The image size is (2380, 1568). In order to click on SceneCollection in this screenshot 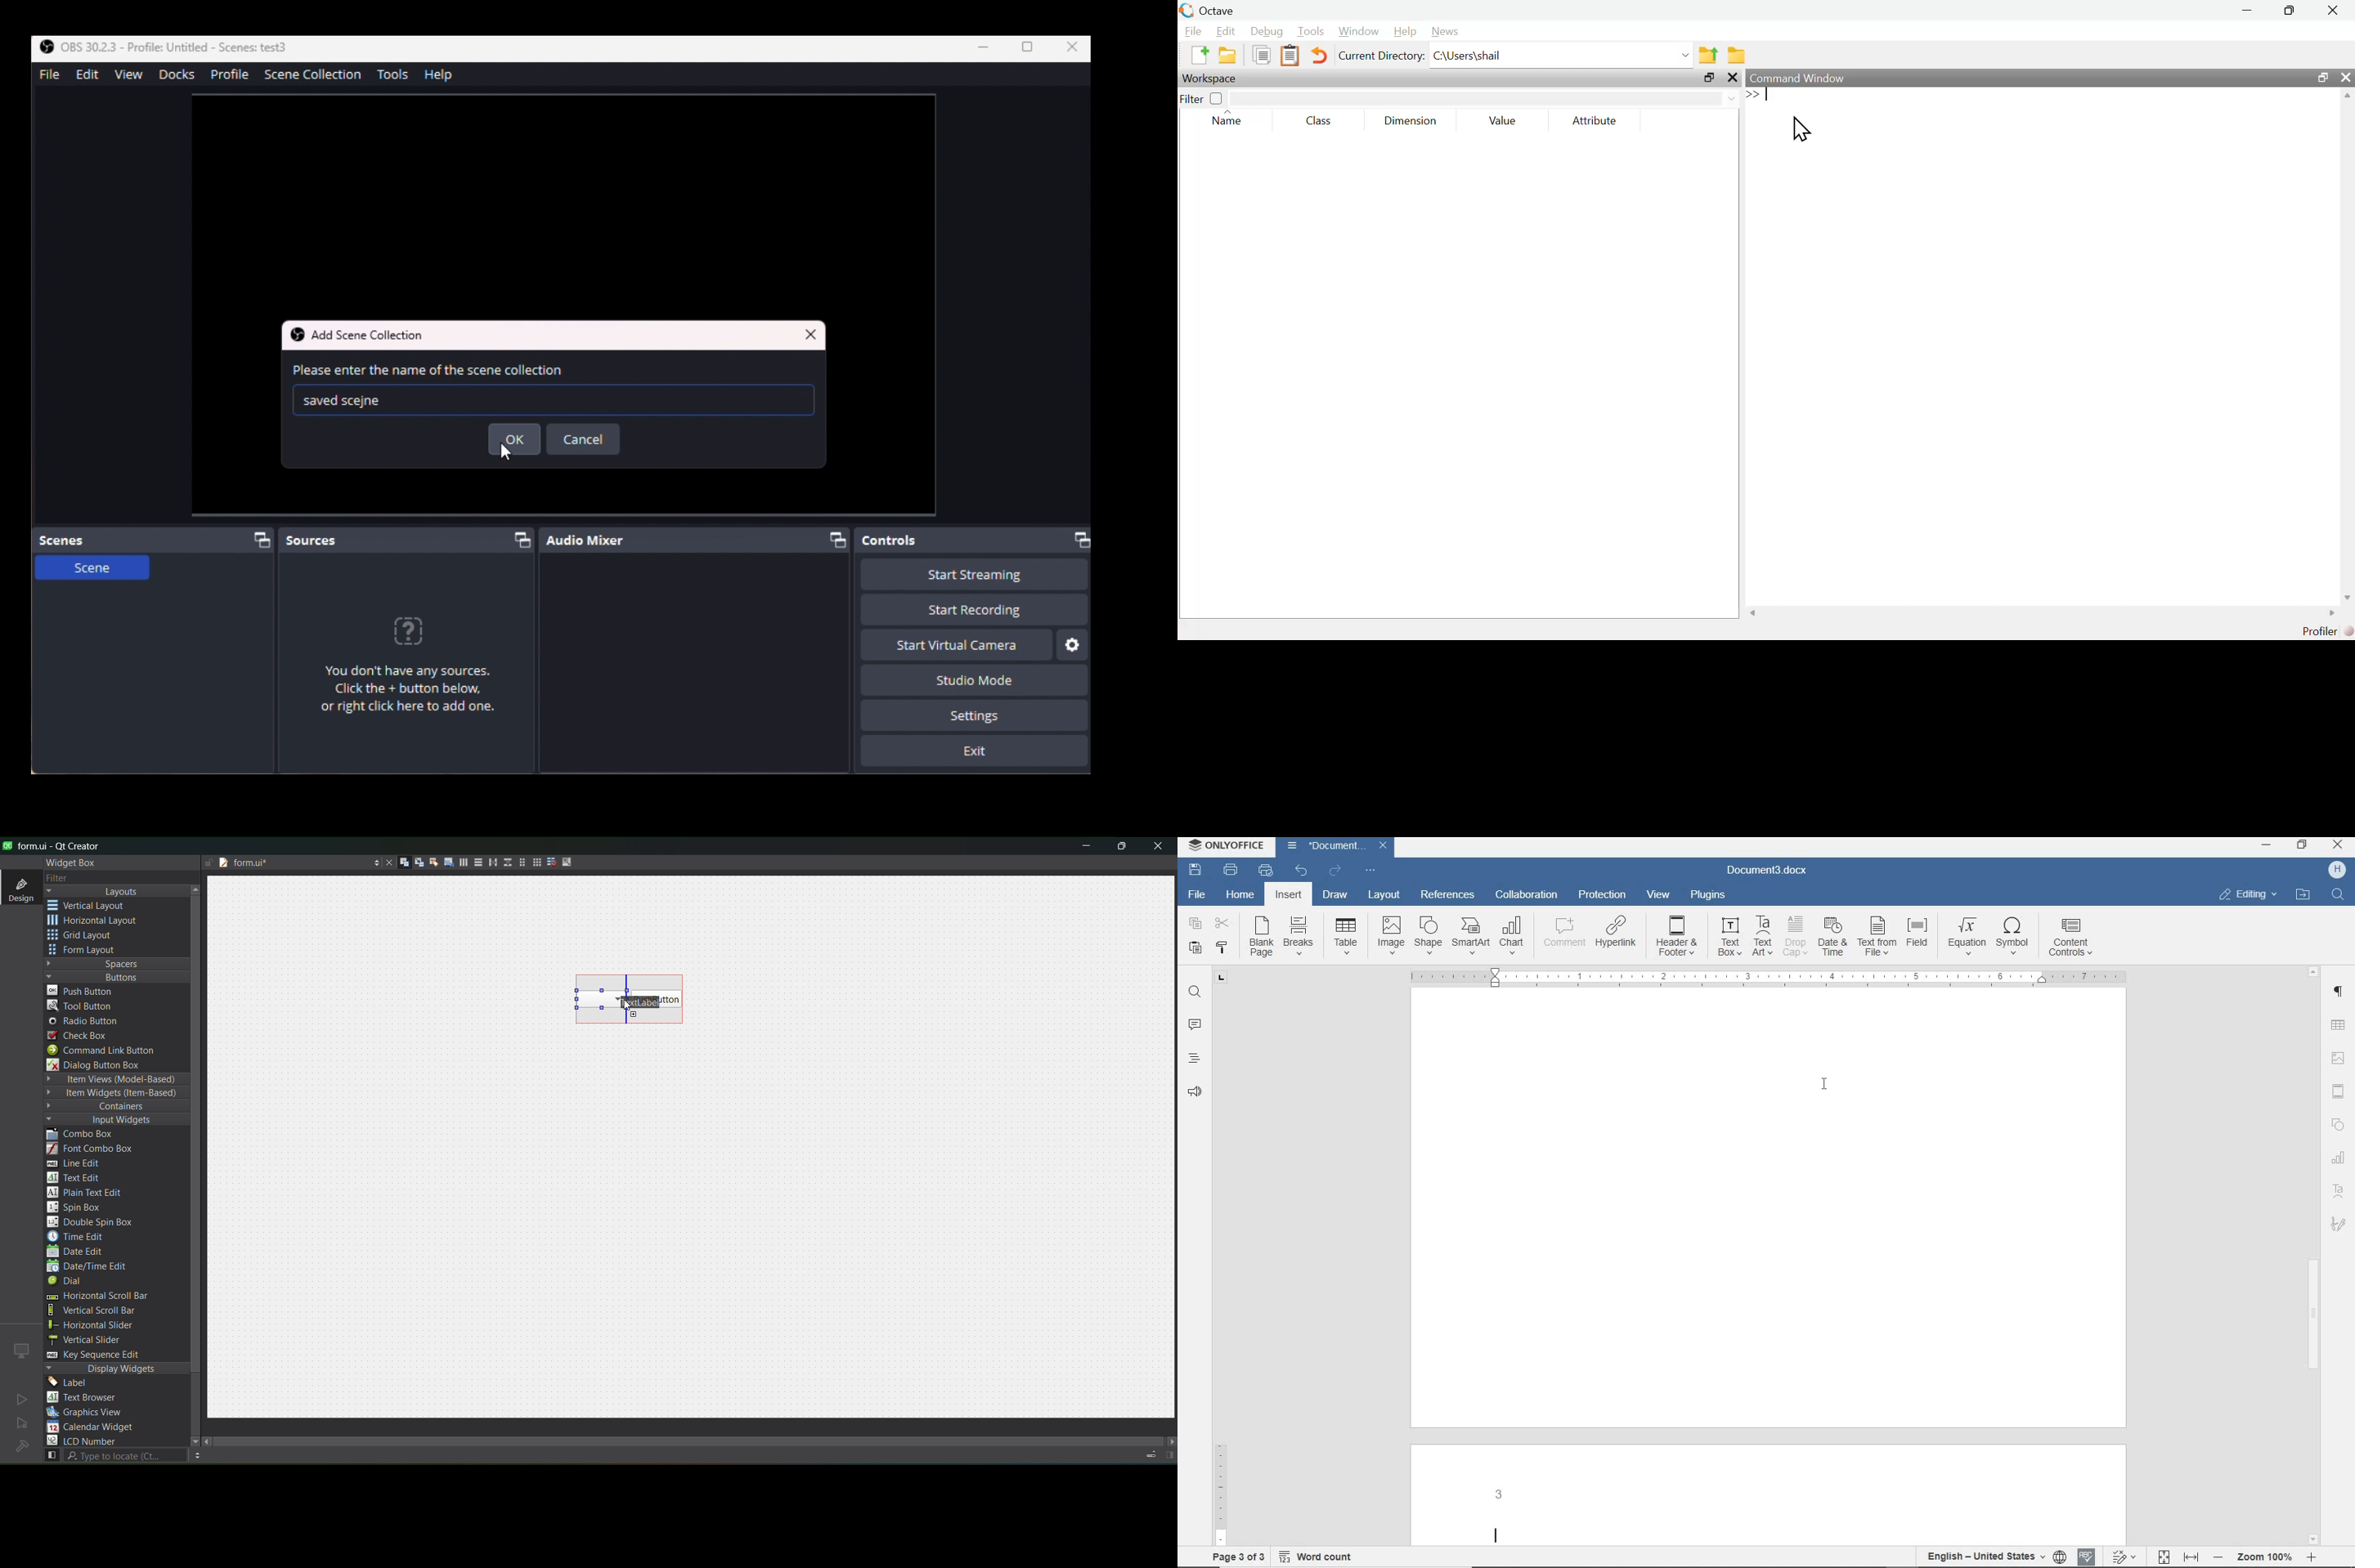, I will do `click(317, 77)`.